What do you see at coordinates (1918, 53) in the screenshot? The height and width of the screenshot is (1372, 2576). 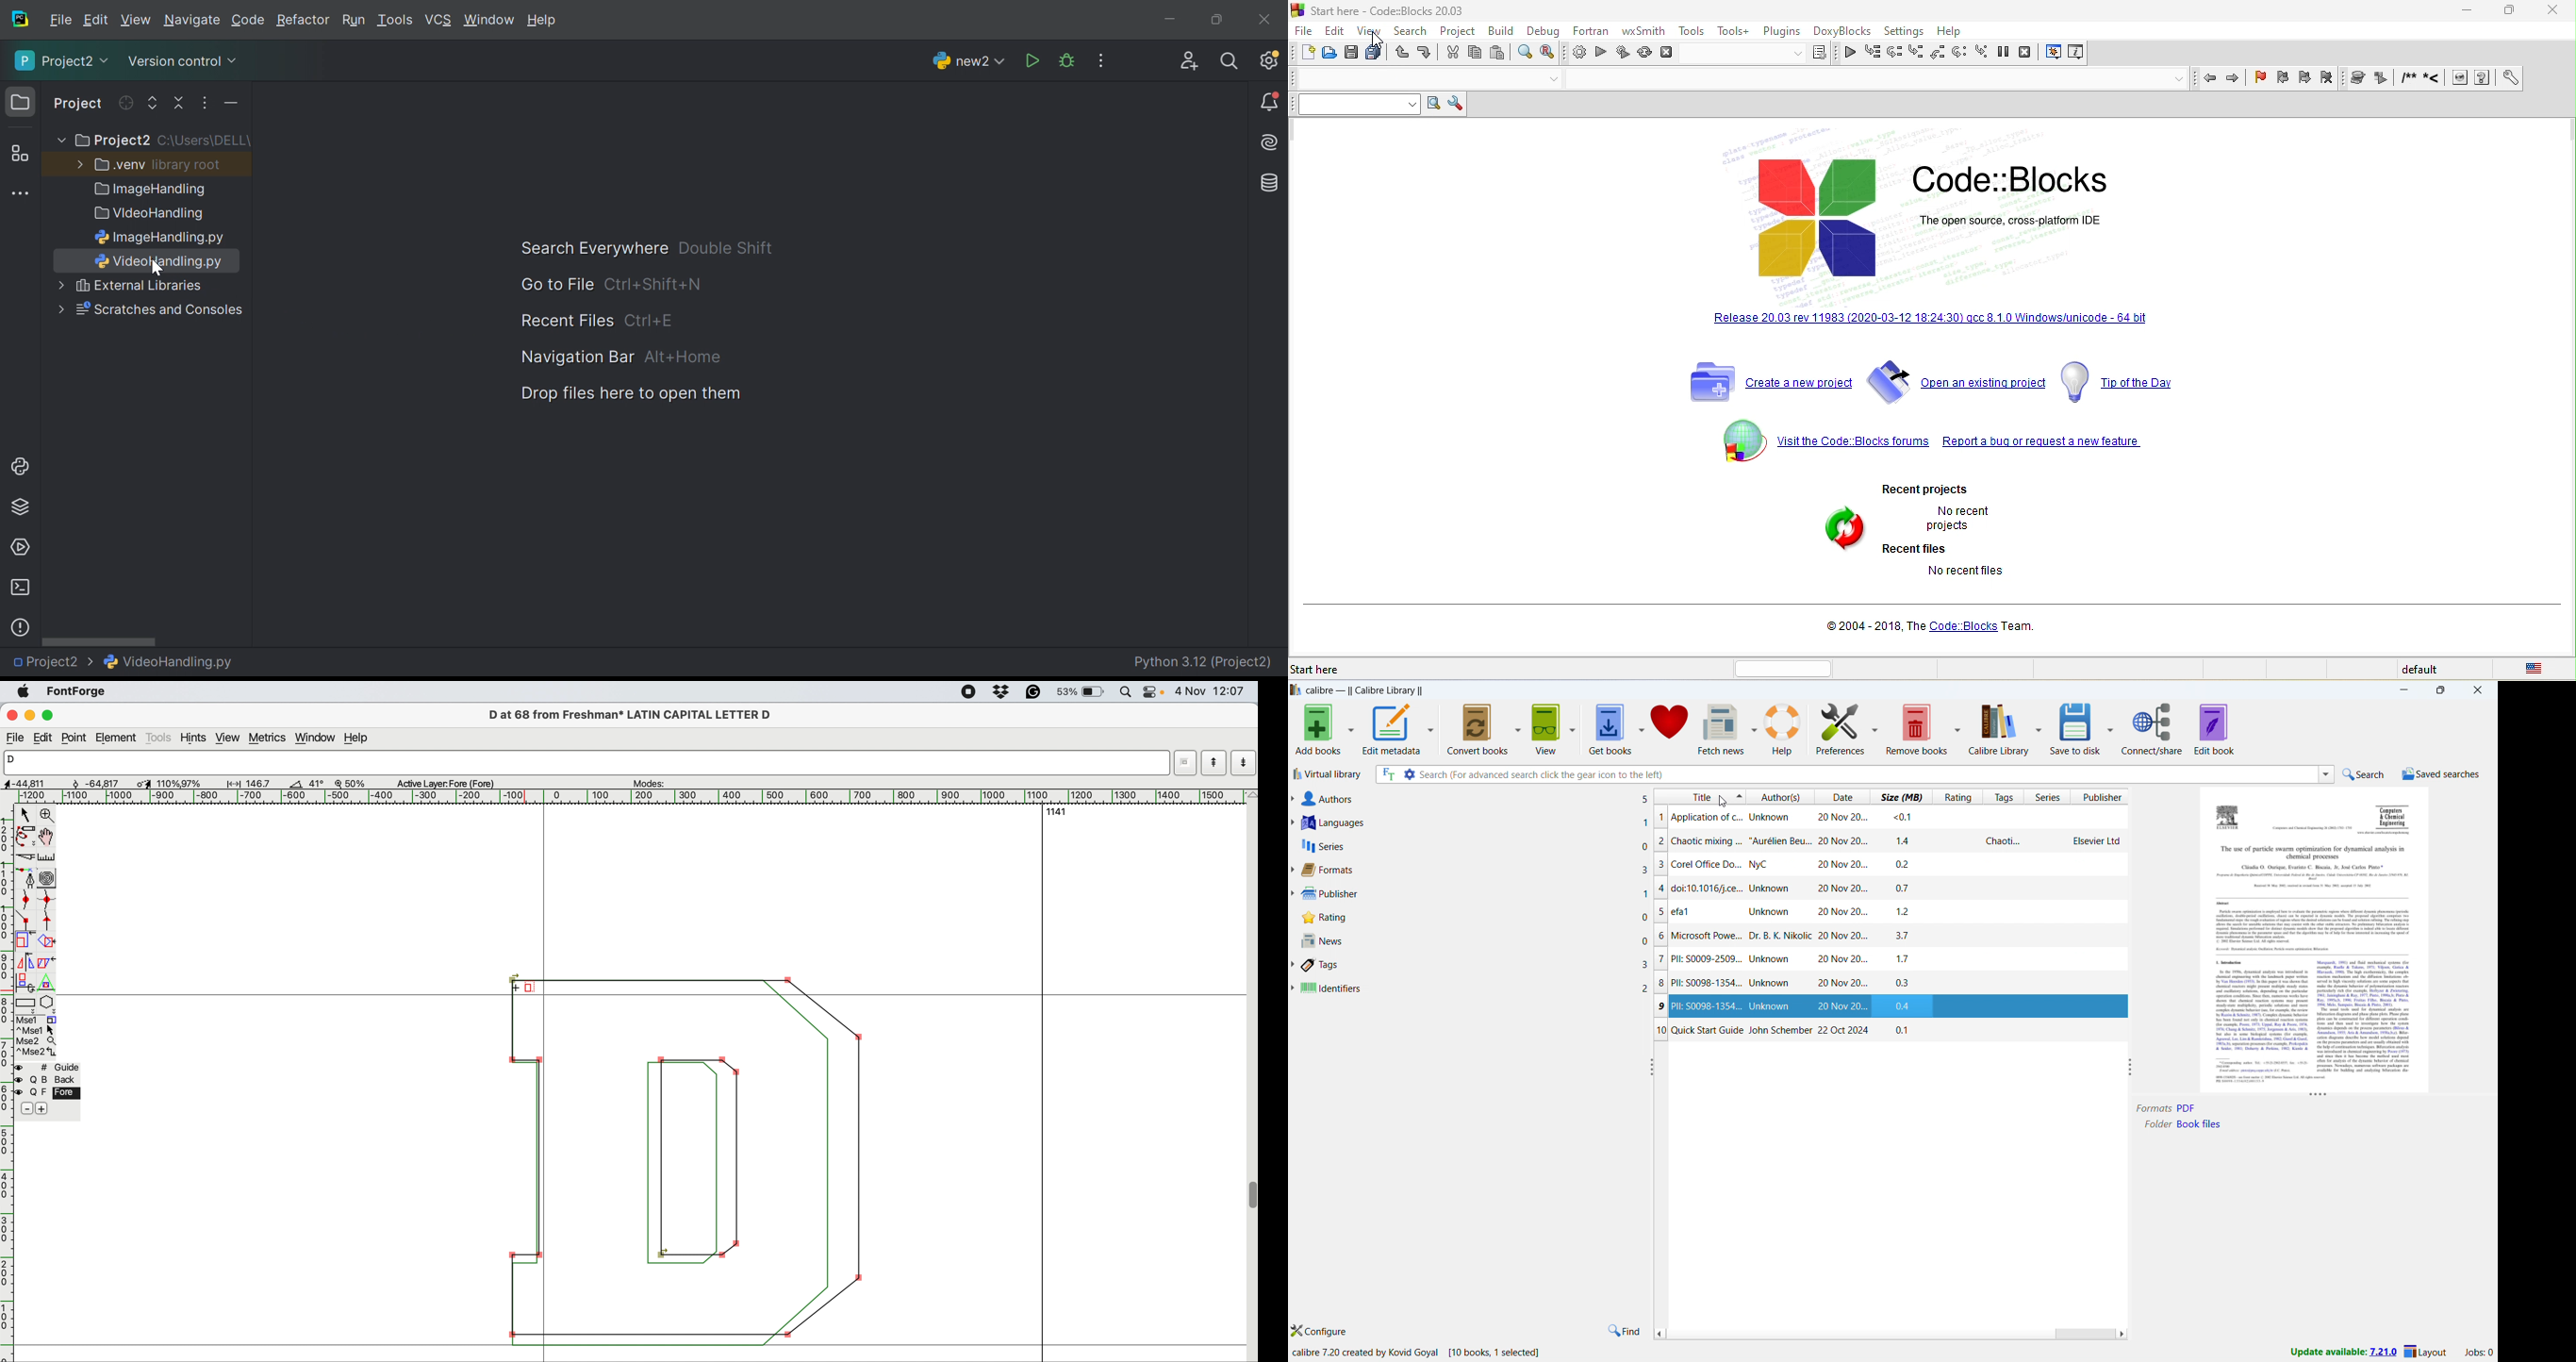 I see `step into` at bounding box center [1918, 53].